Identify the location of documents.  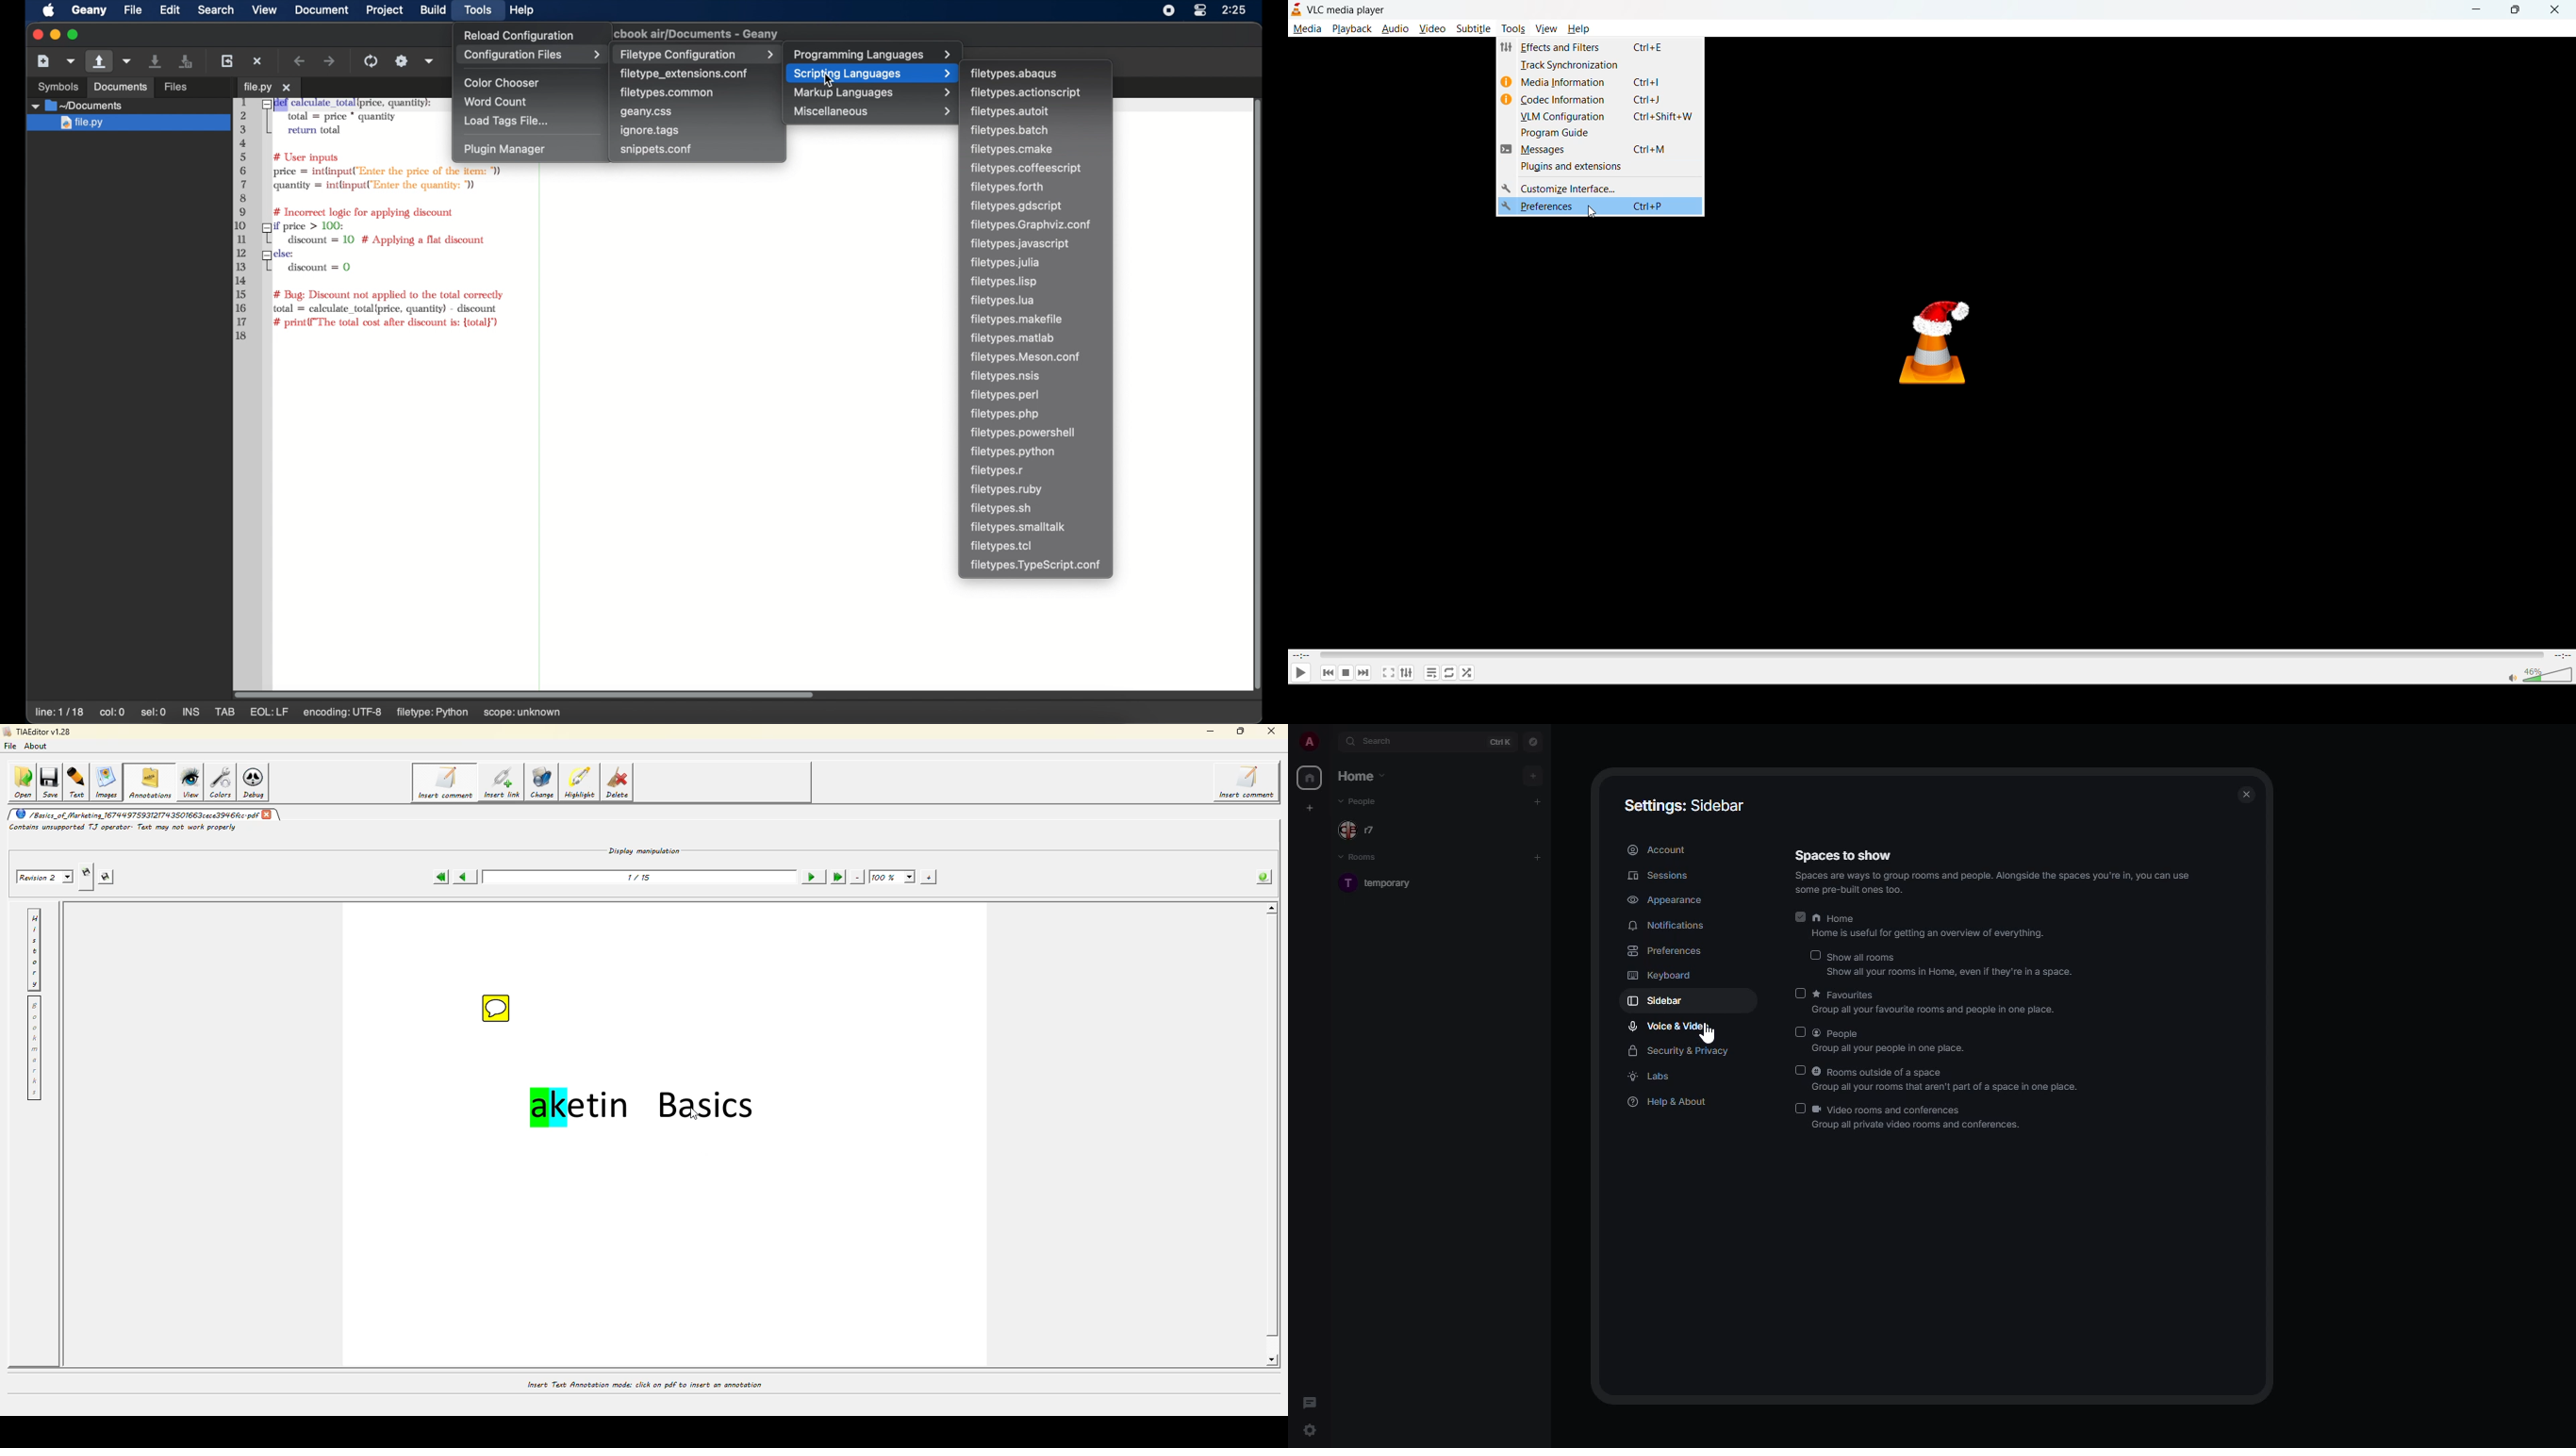
(77, 105).